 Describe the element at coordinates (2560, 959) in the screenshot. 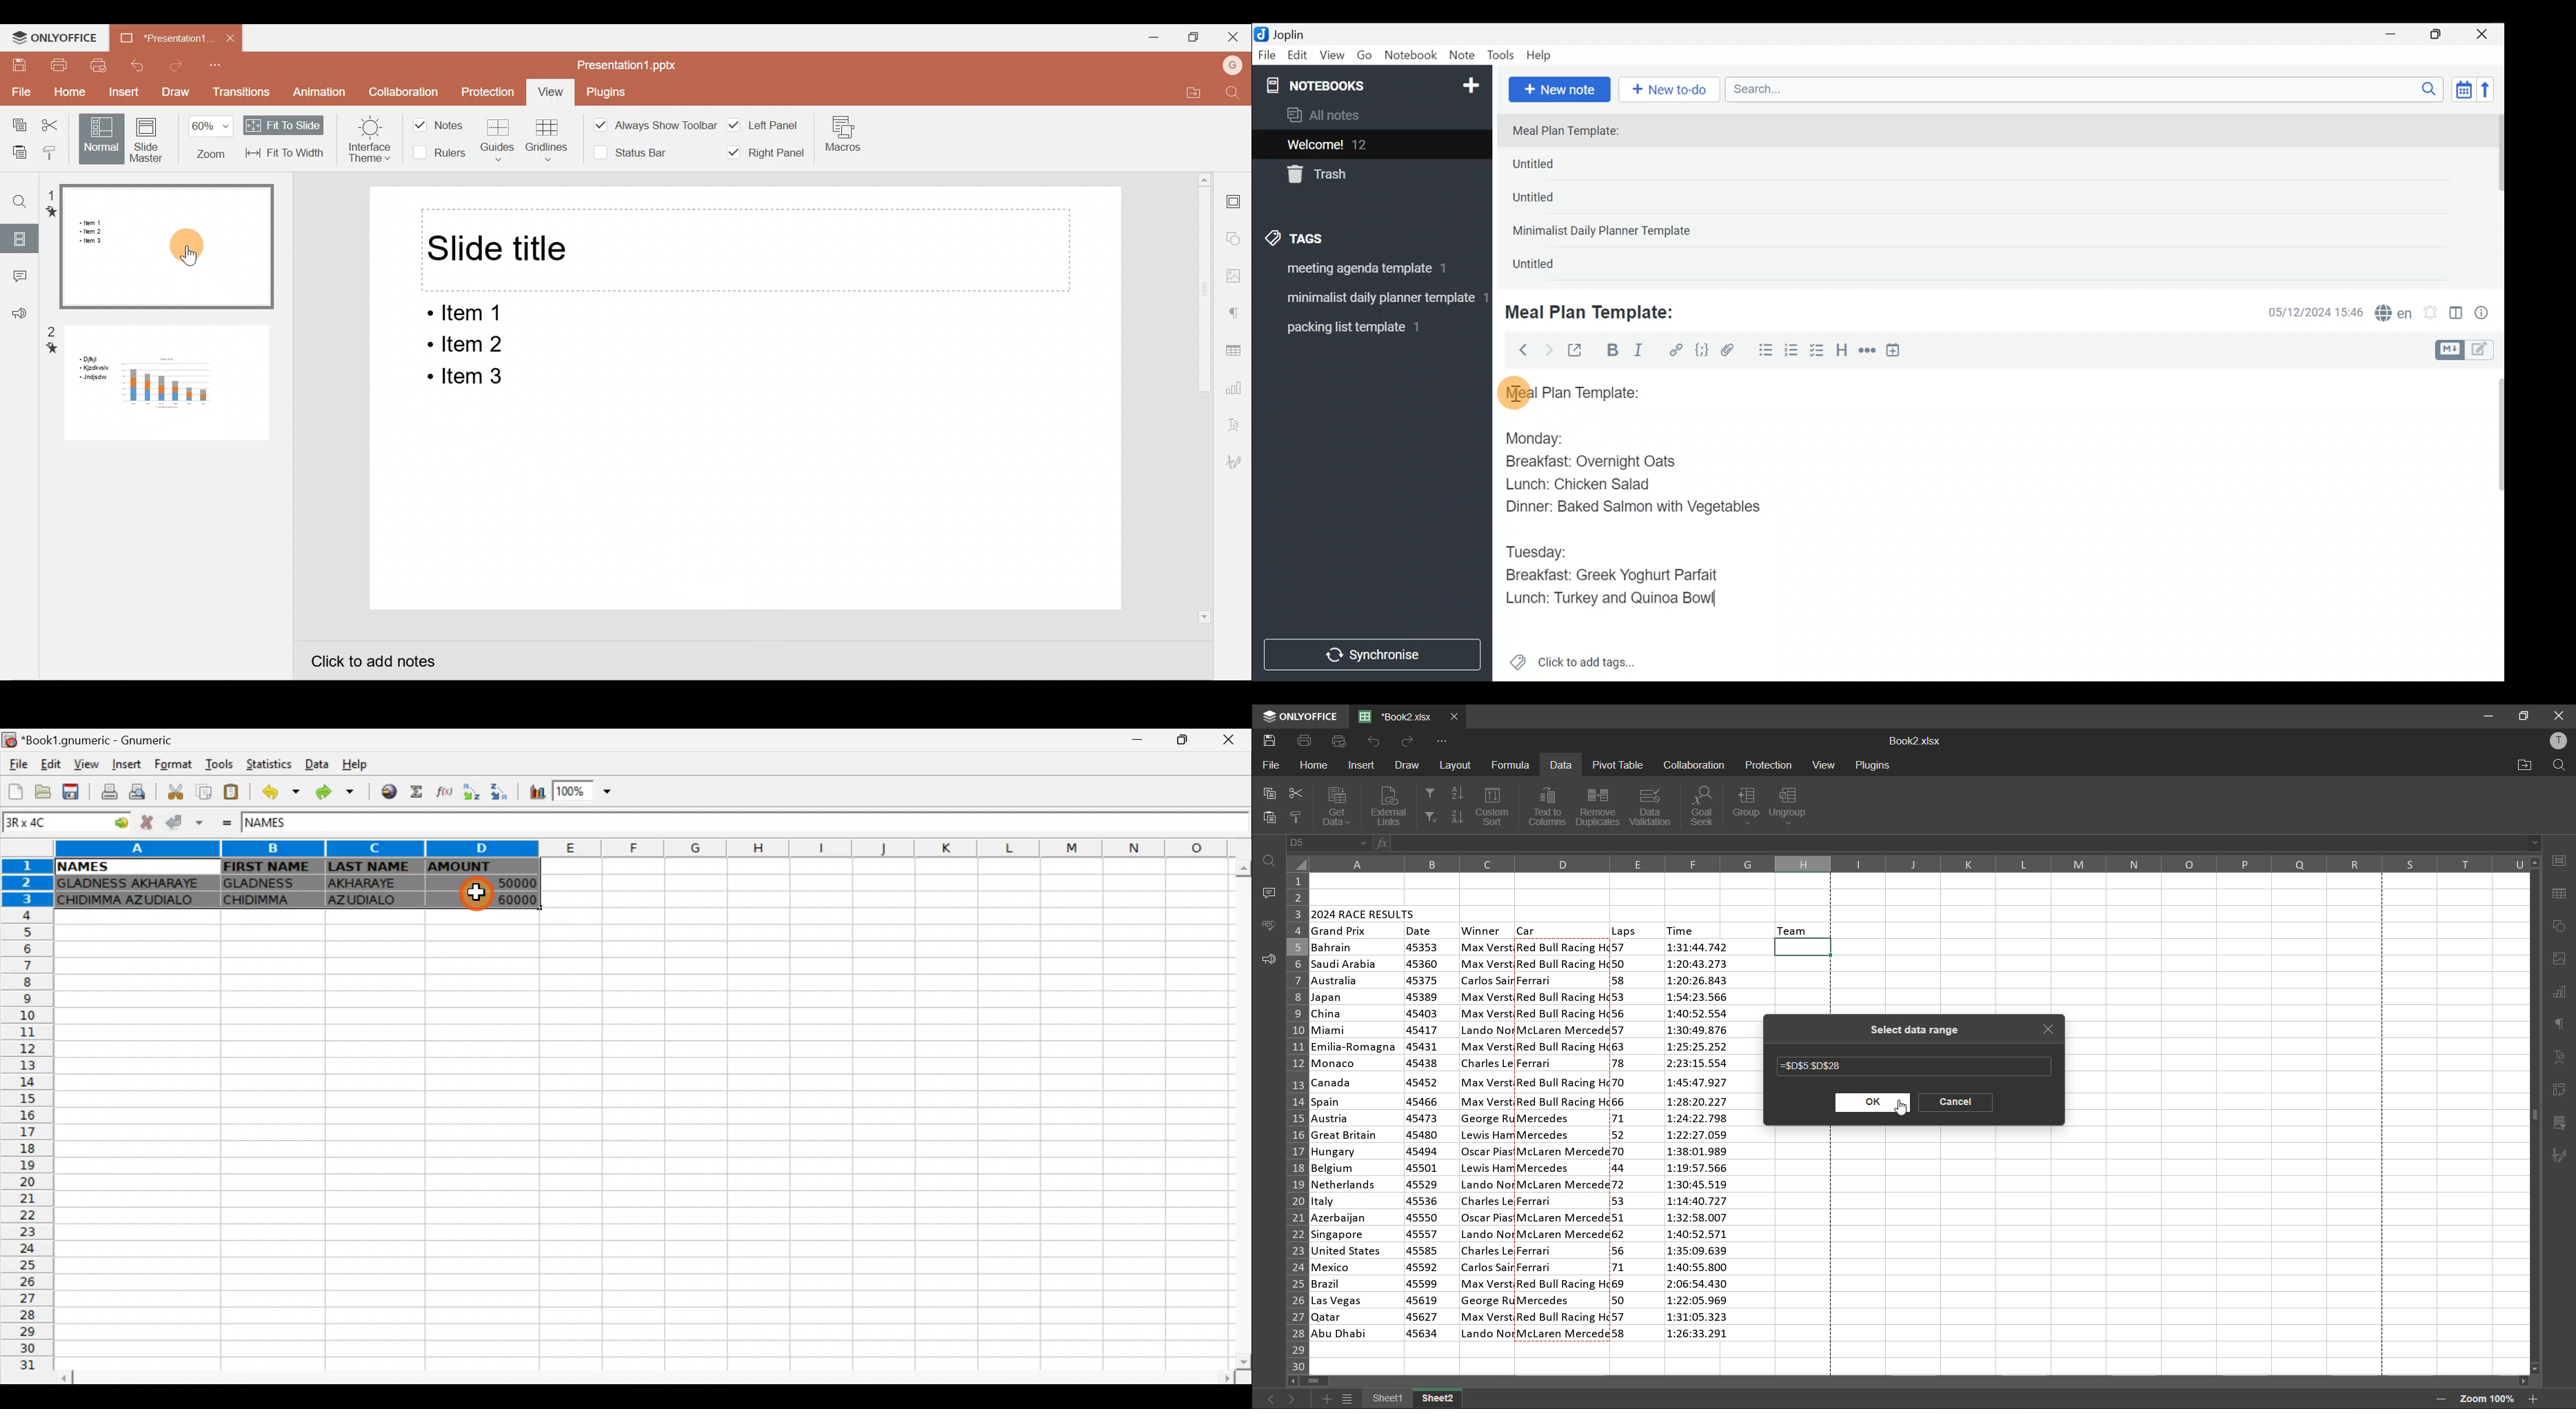

I see `images` at that location.